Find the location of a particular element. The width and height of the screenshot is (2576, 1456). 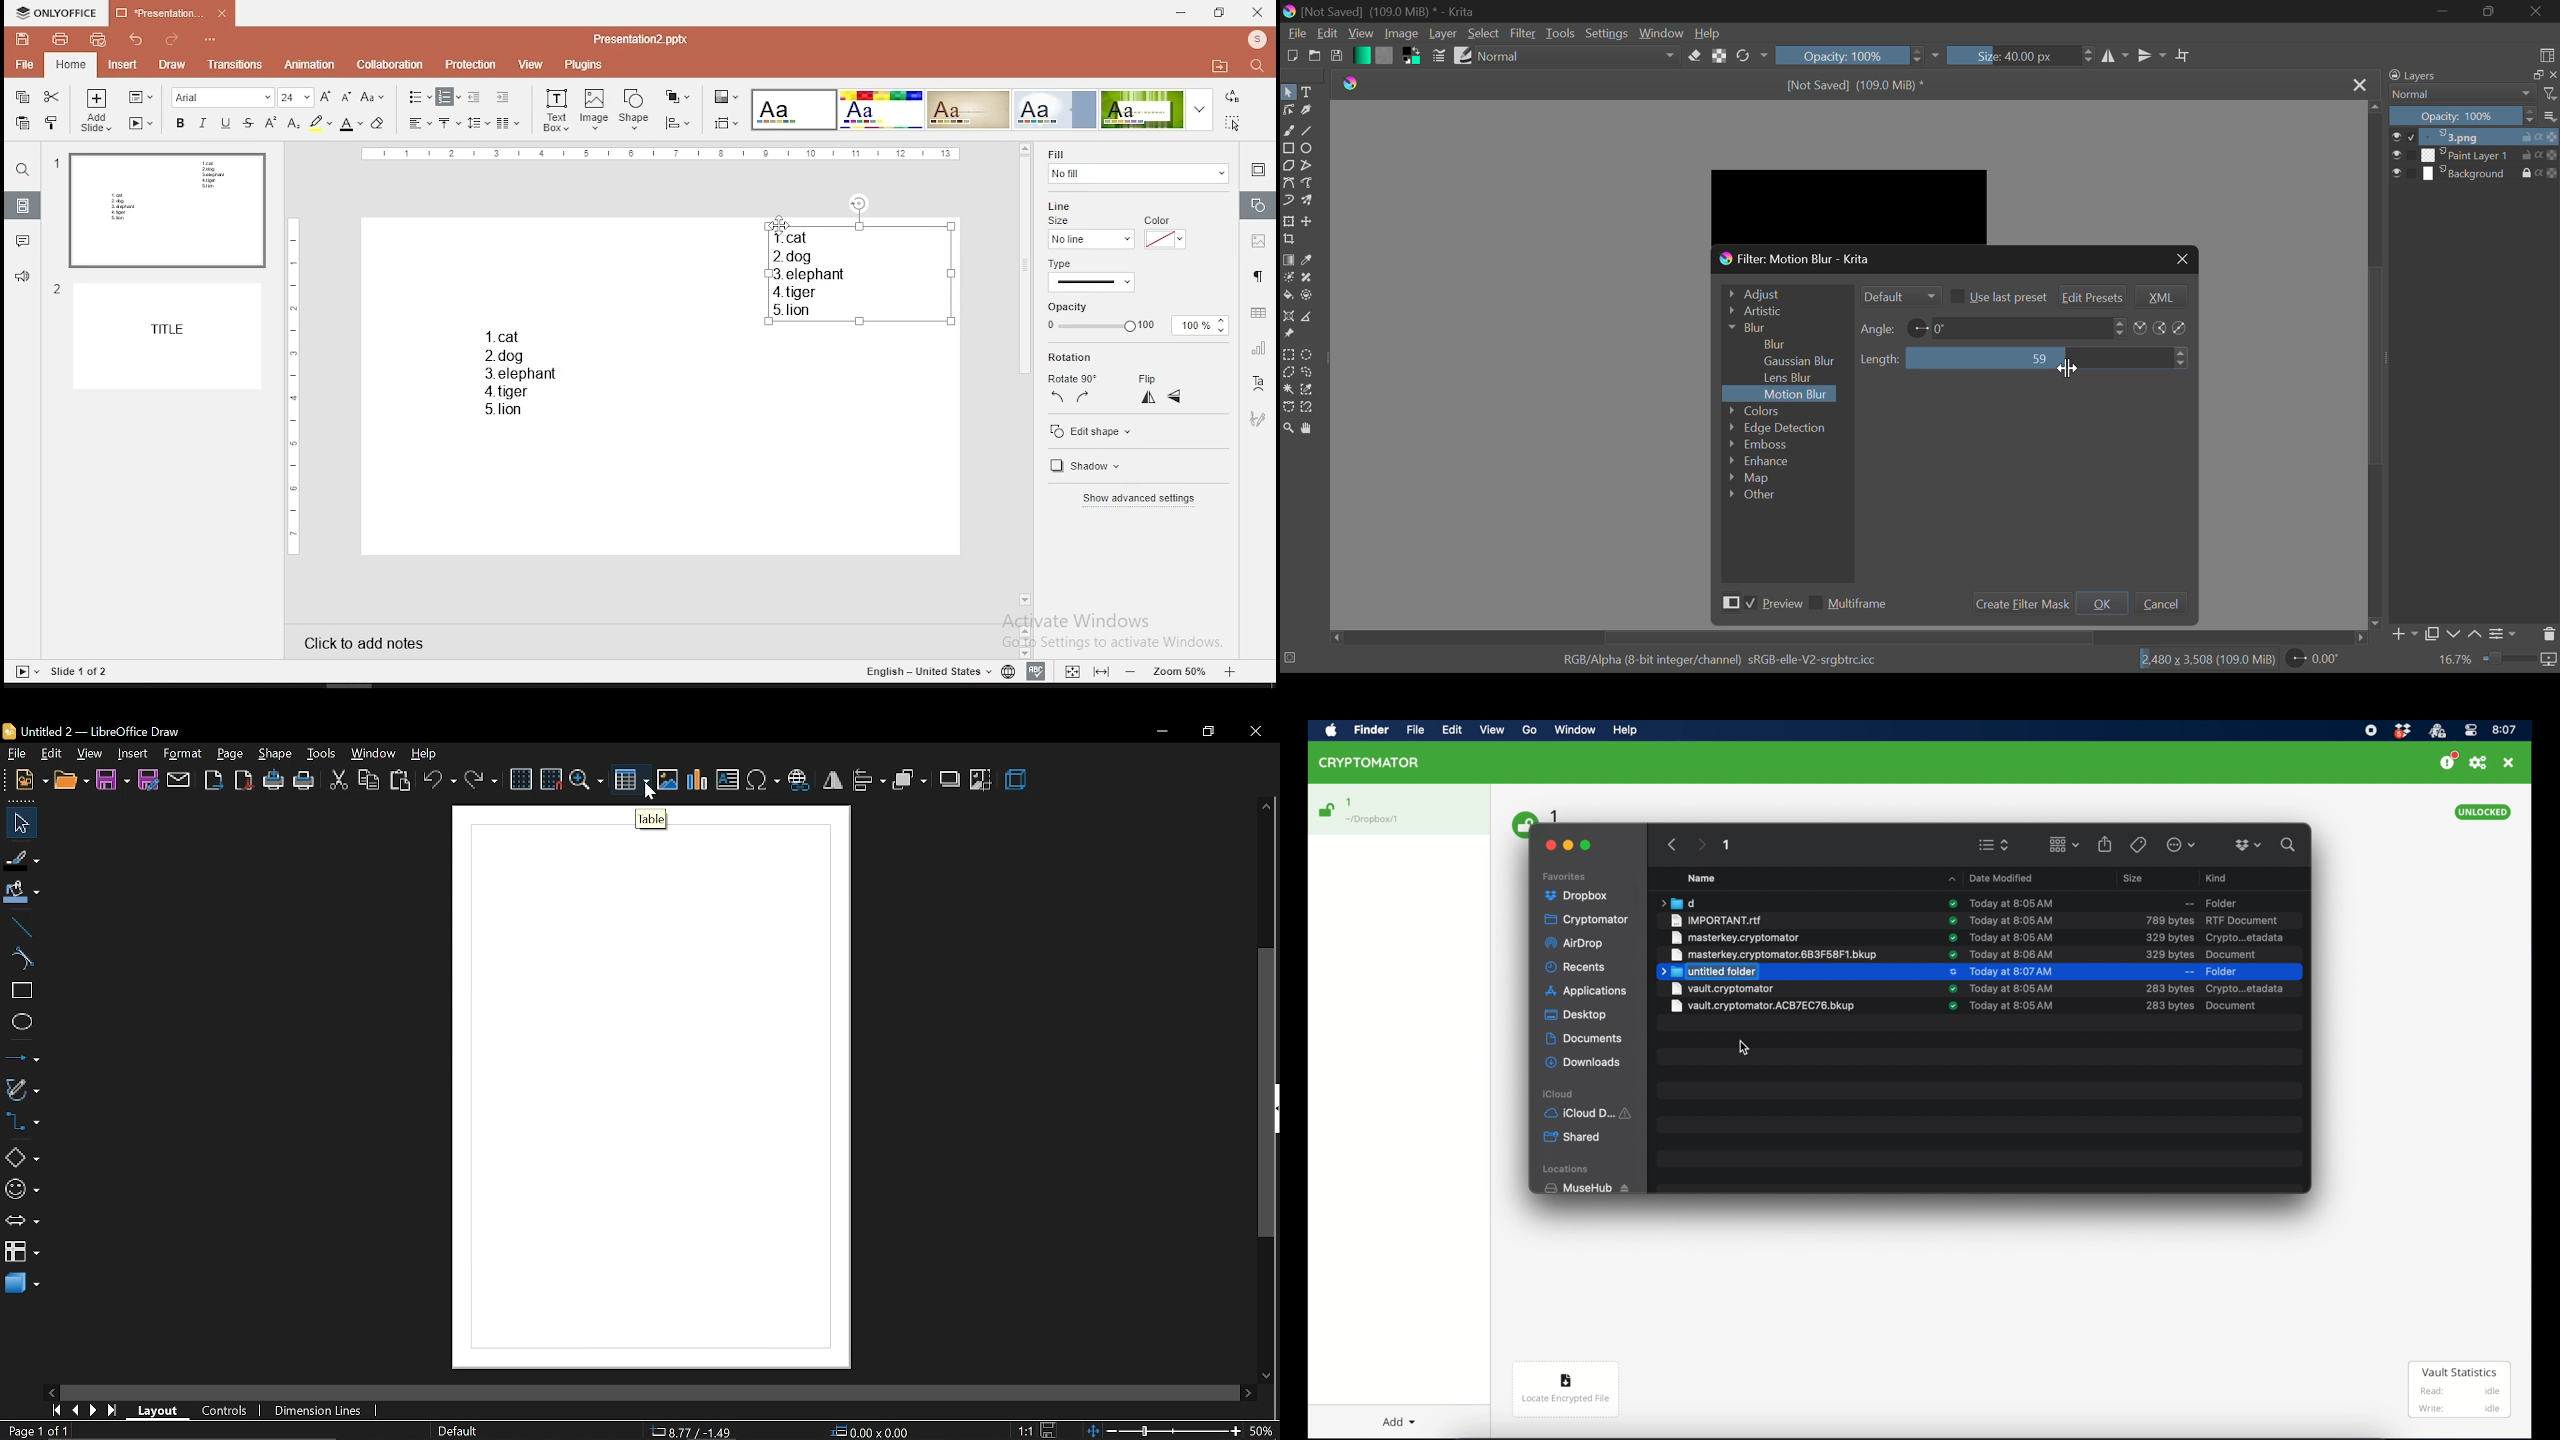

Minimize is located at coordinates (2488, 11).